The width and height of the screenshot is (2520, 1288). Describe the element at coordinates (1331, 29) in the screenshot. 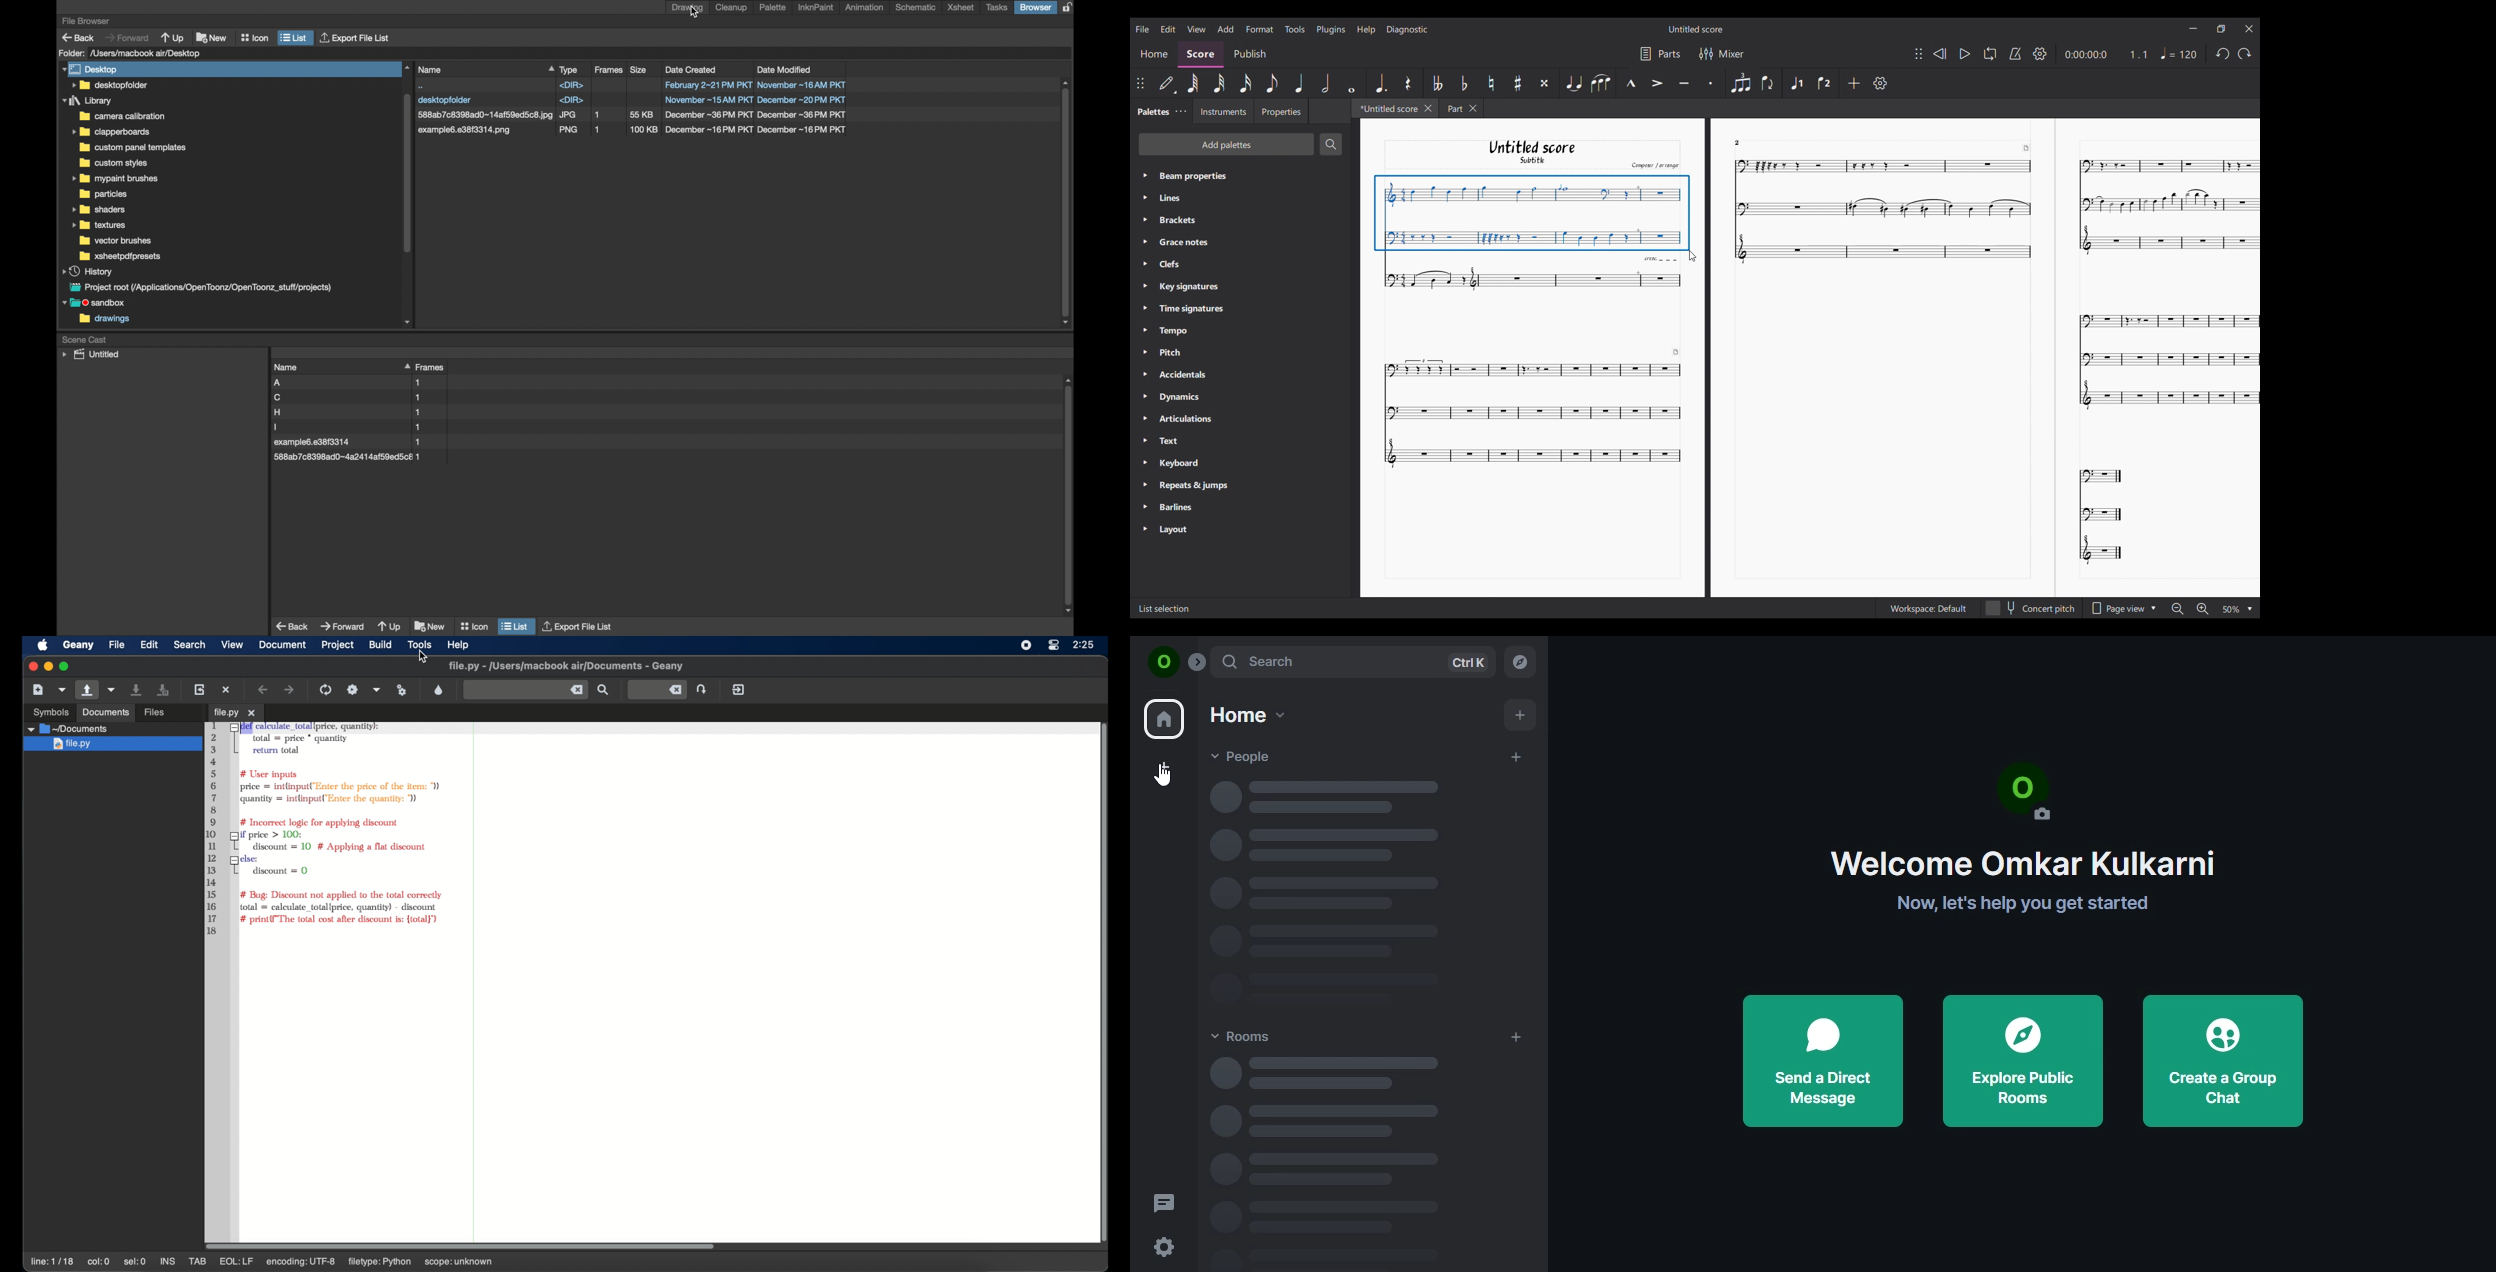

I see `Plugins` at that location.